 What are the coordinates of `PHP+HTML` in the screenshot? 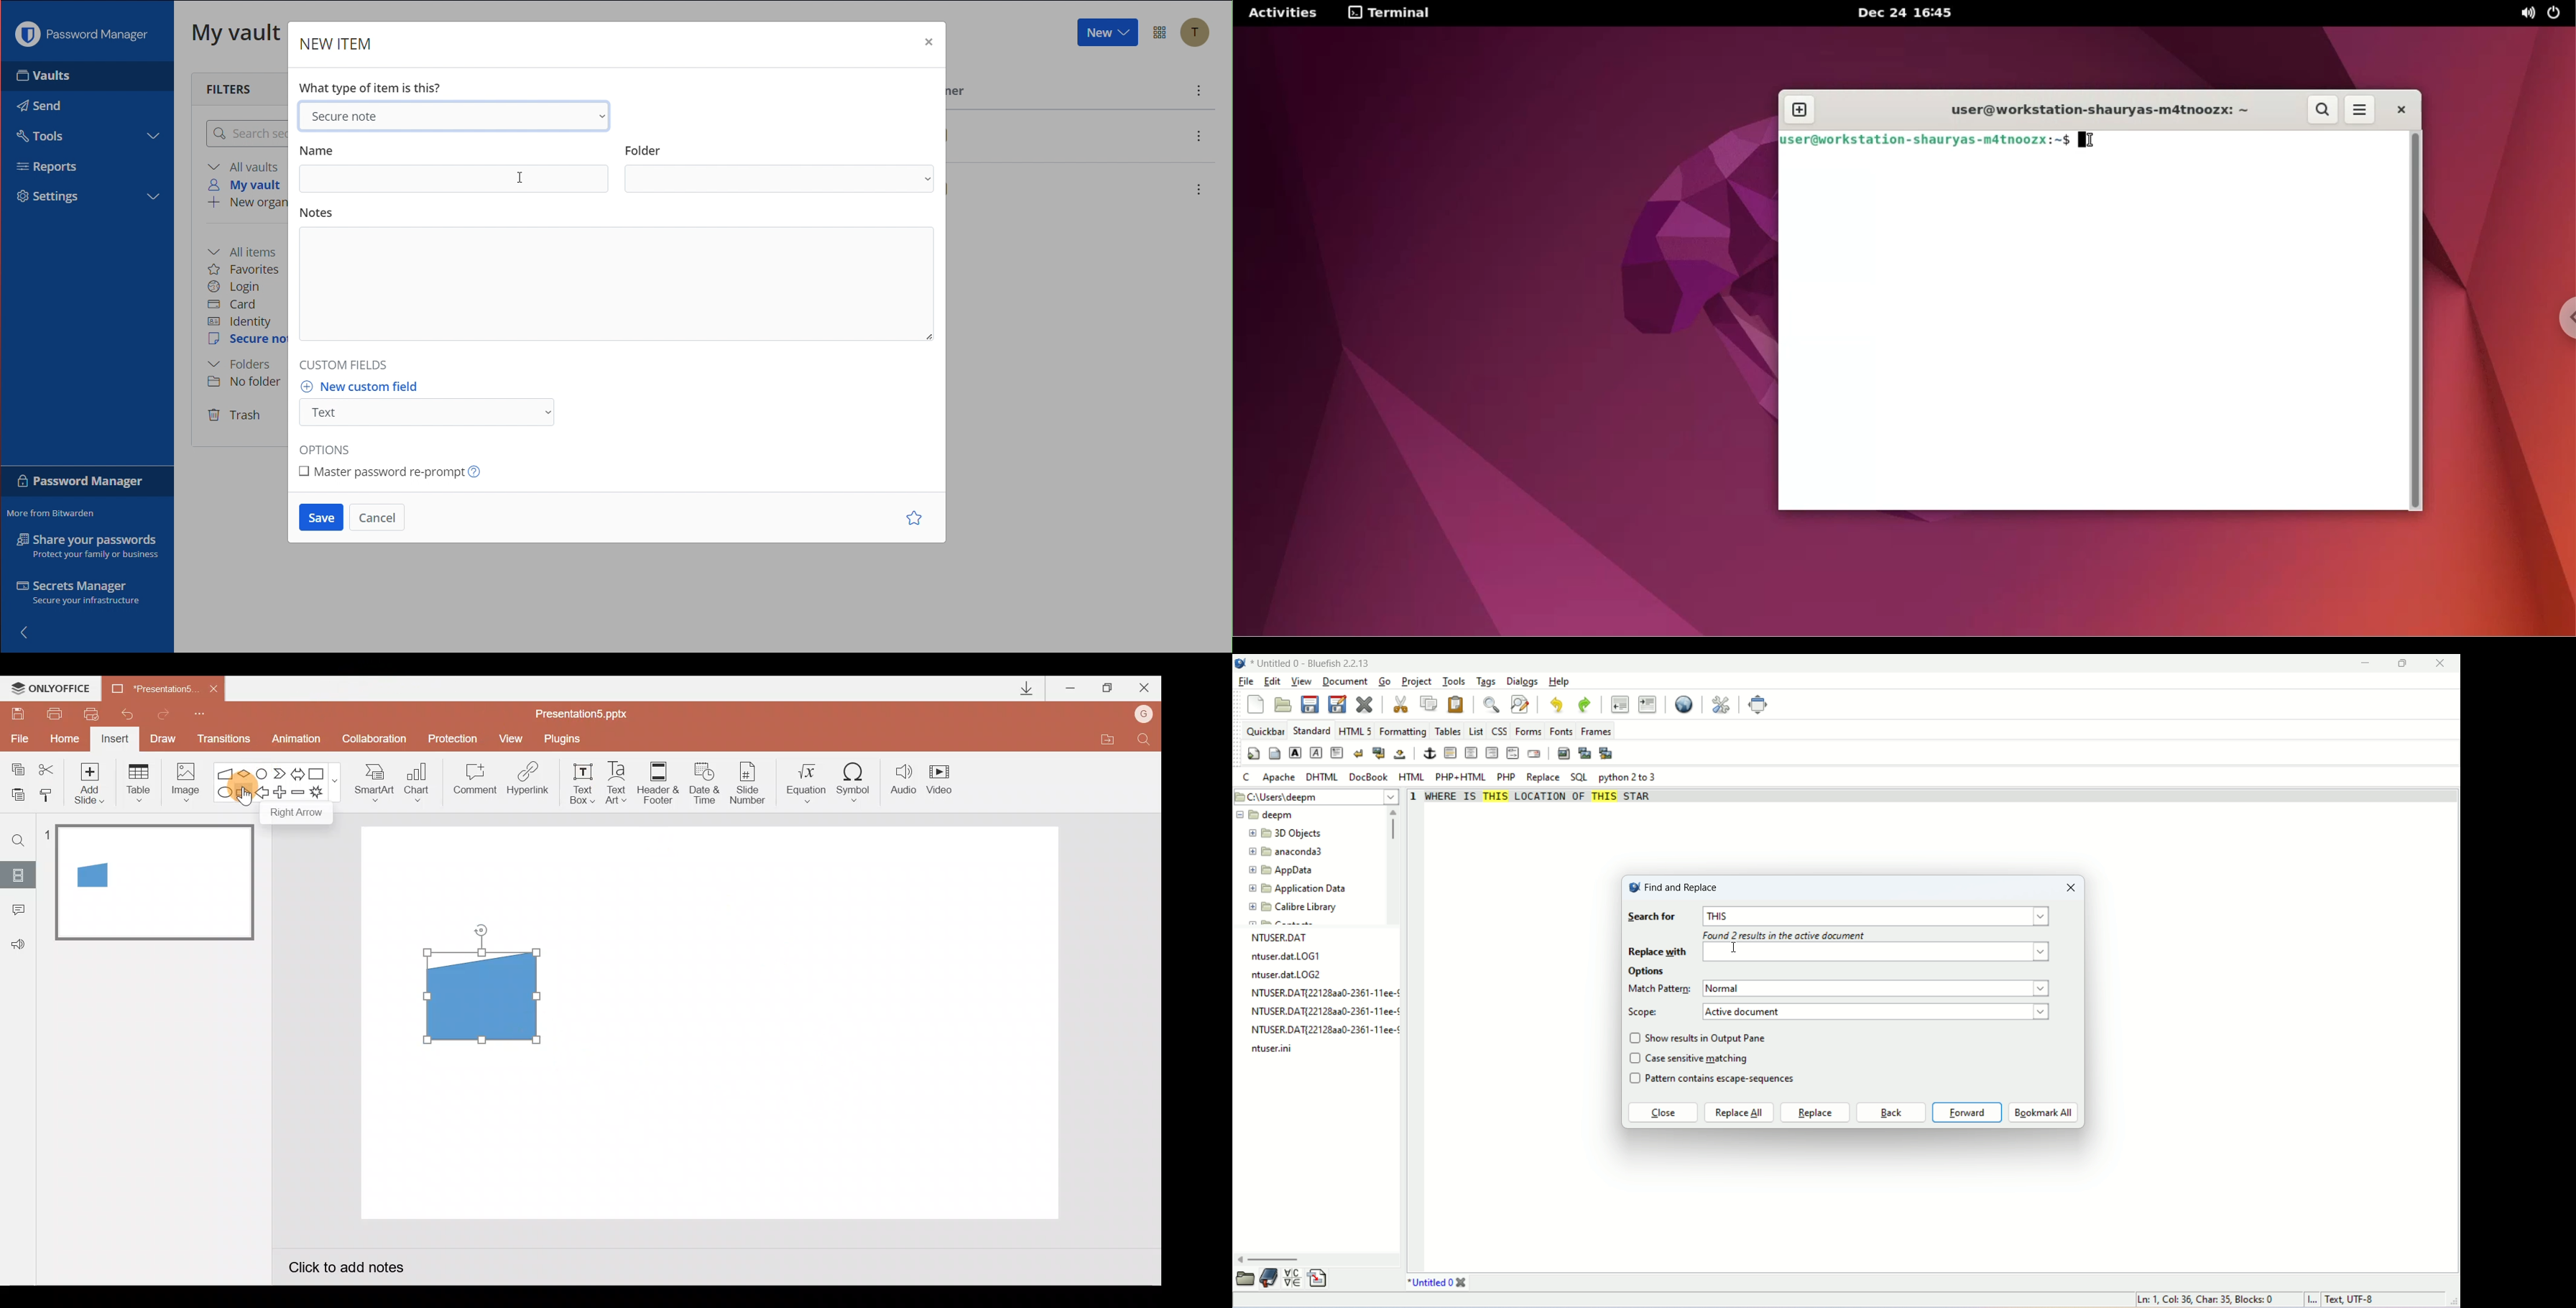 It's located at (1461, 778).